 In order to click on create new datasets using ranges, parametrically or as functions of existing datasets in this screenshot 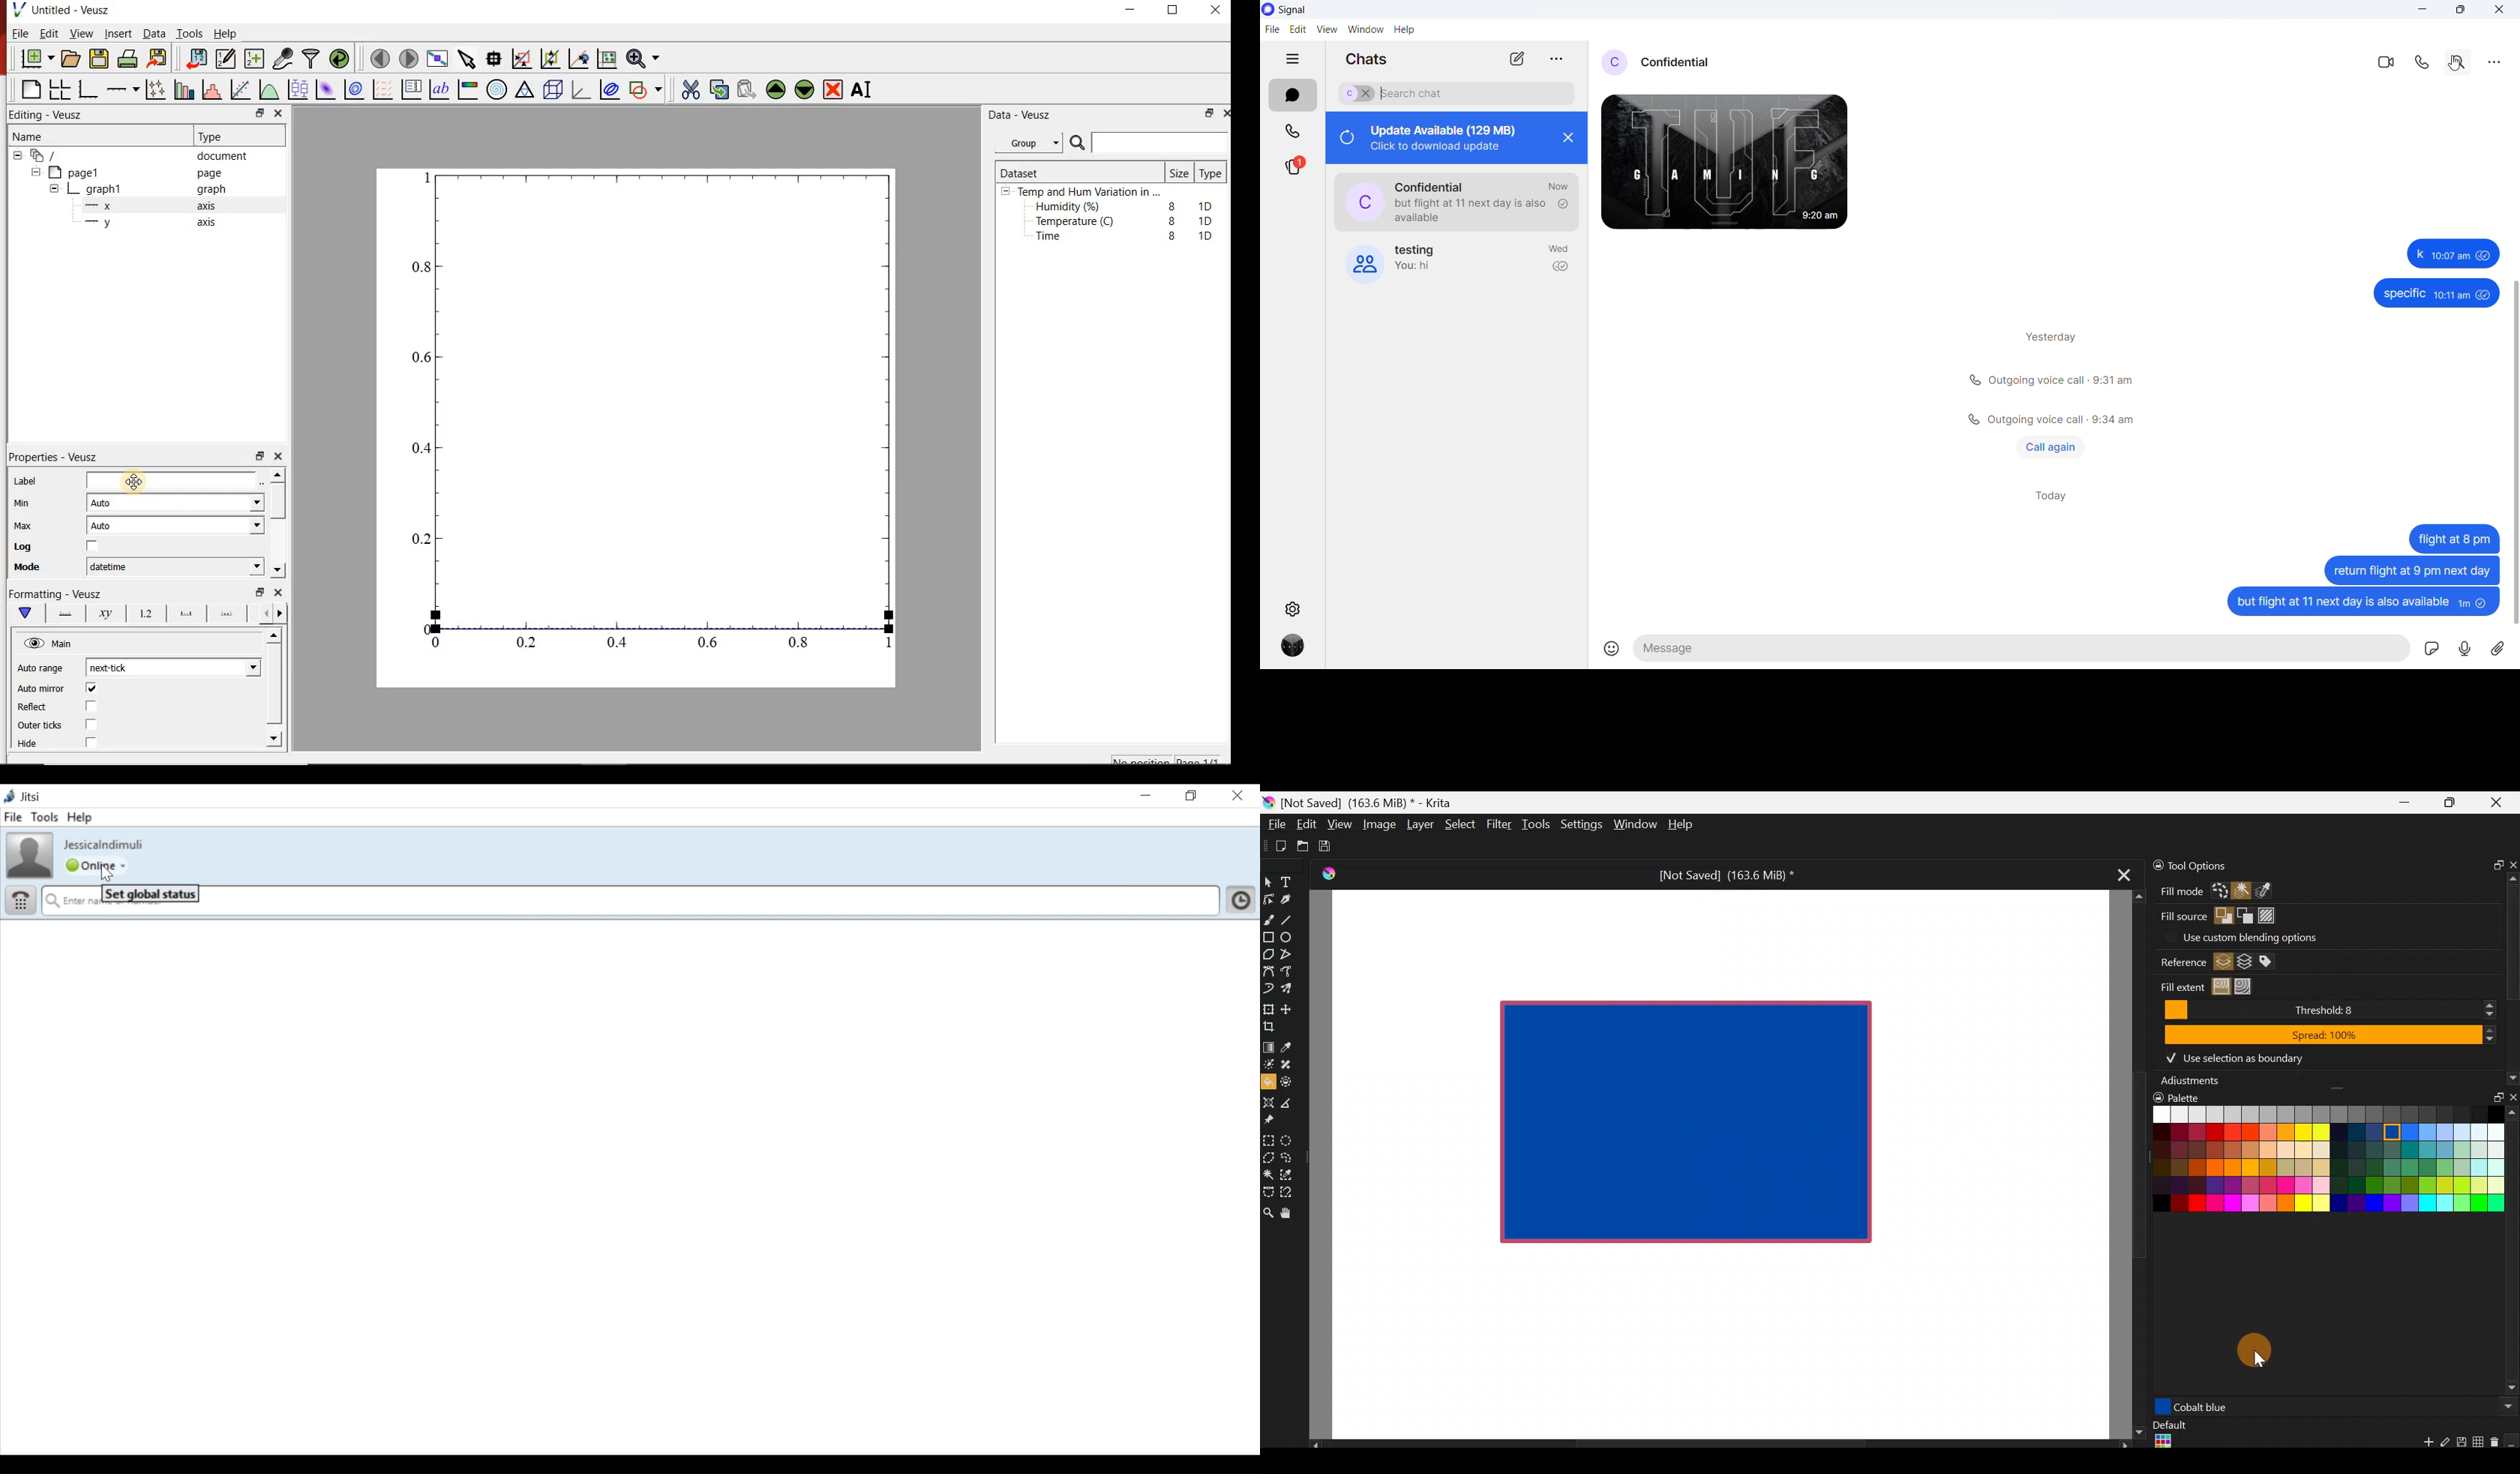, I will do `click(255, 59)`.